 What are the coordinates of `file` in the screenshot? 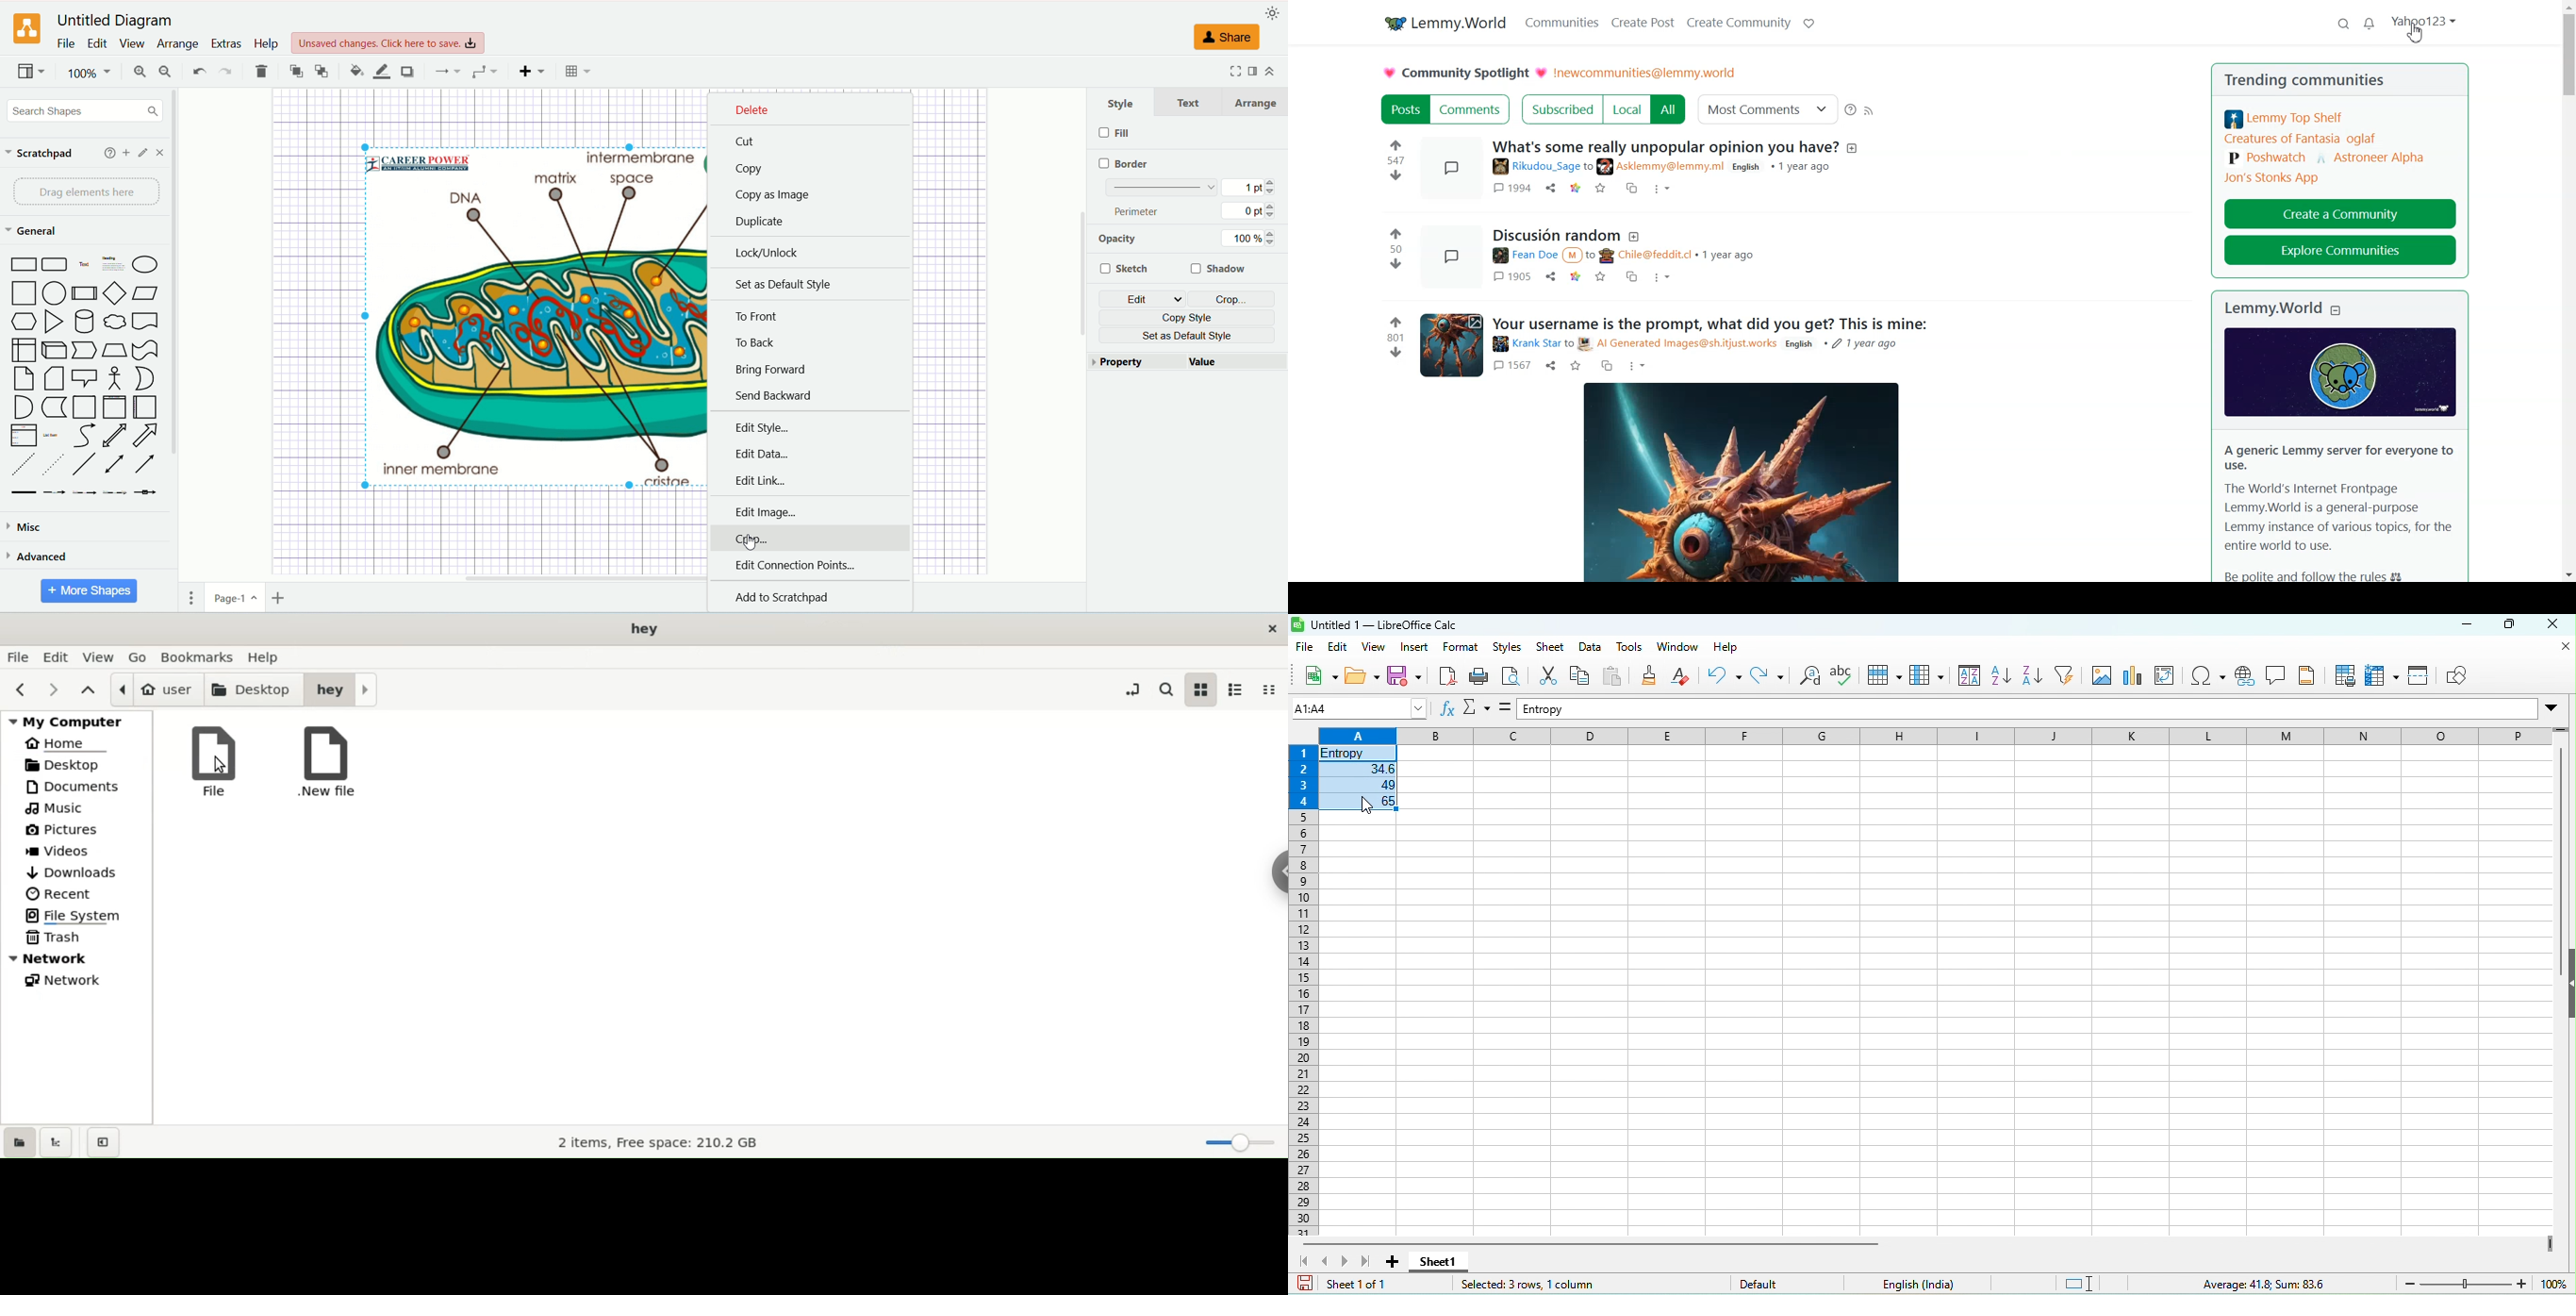 It's located at (210, 760).